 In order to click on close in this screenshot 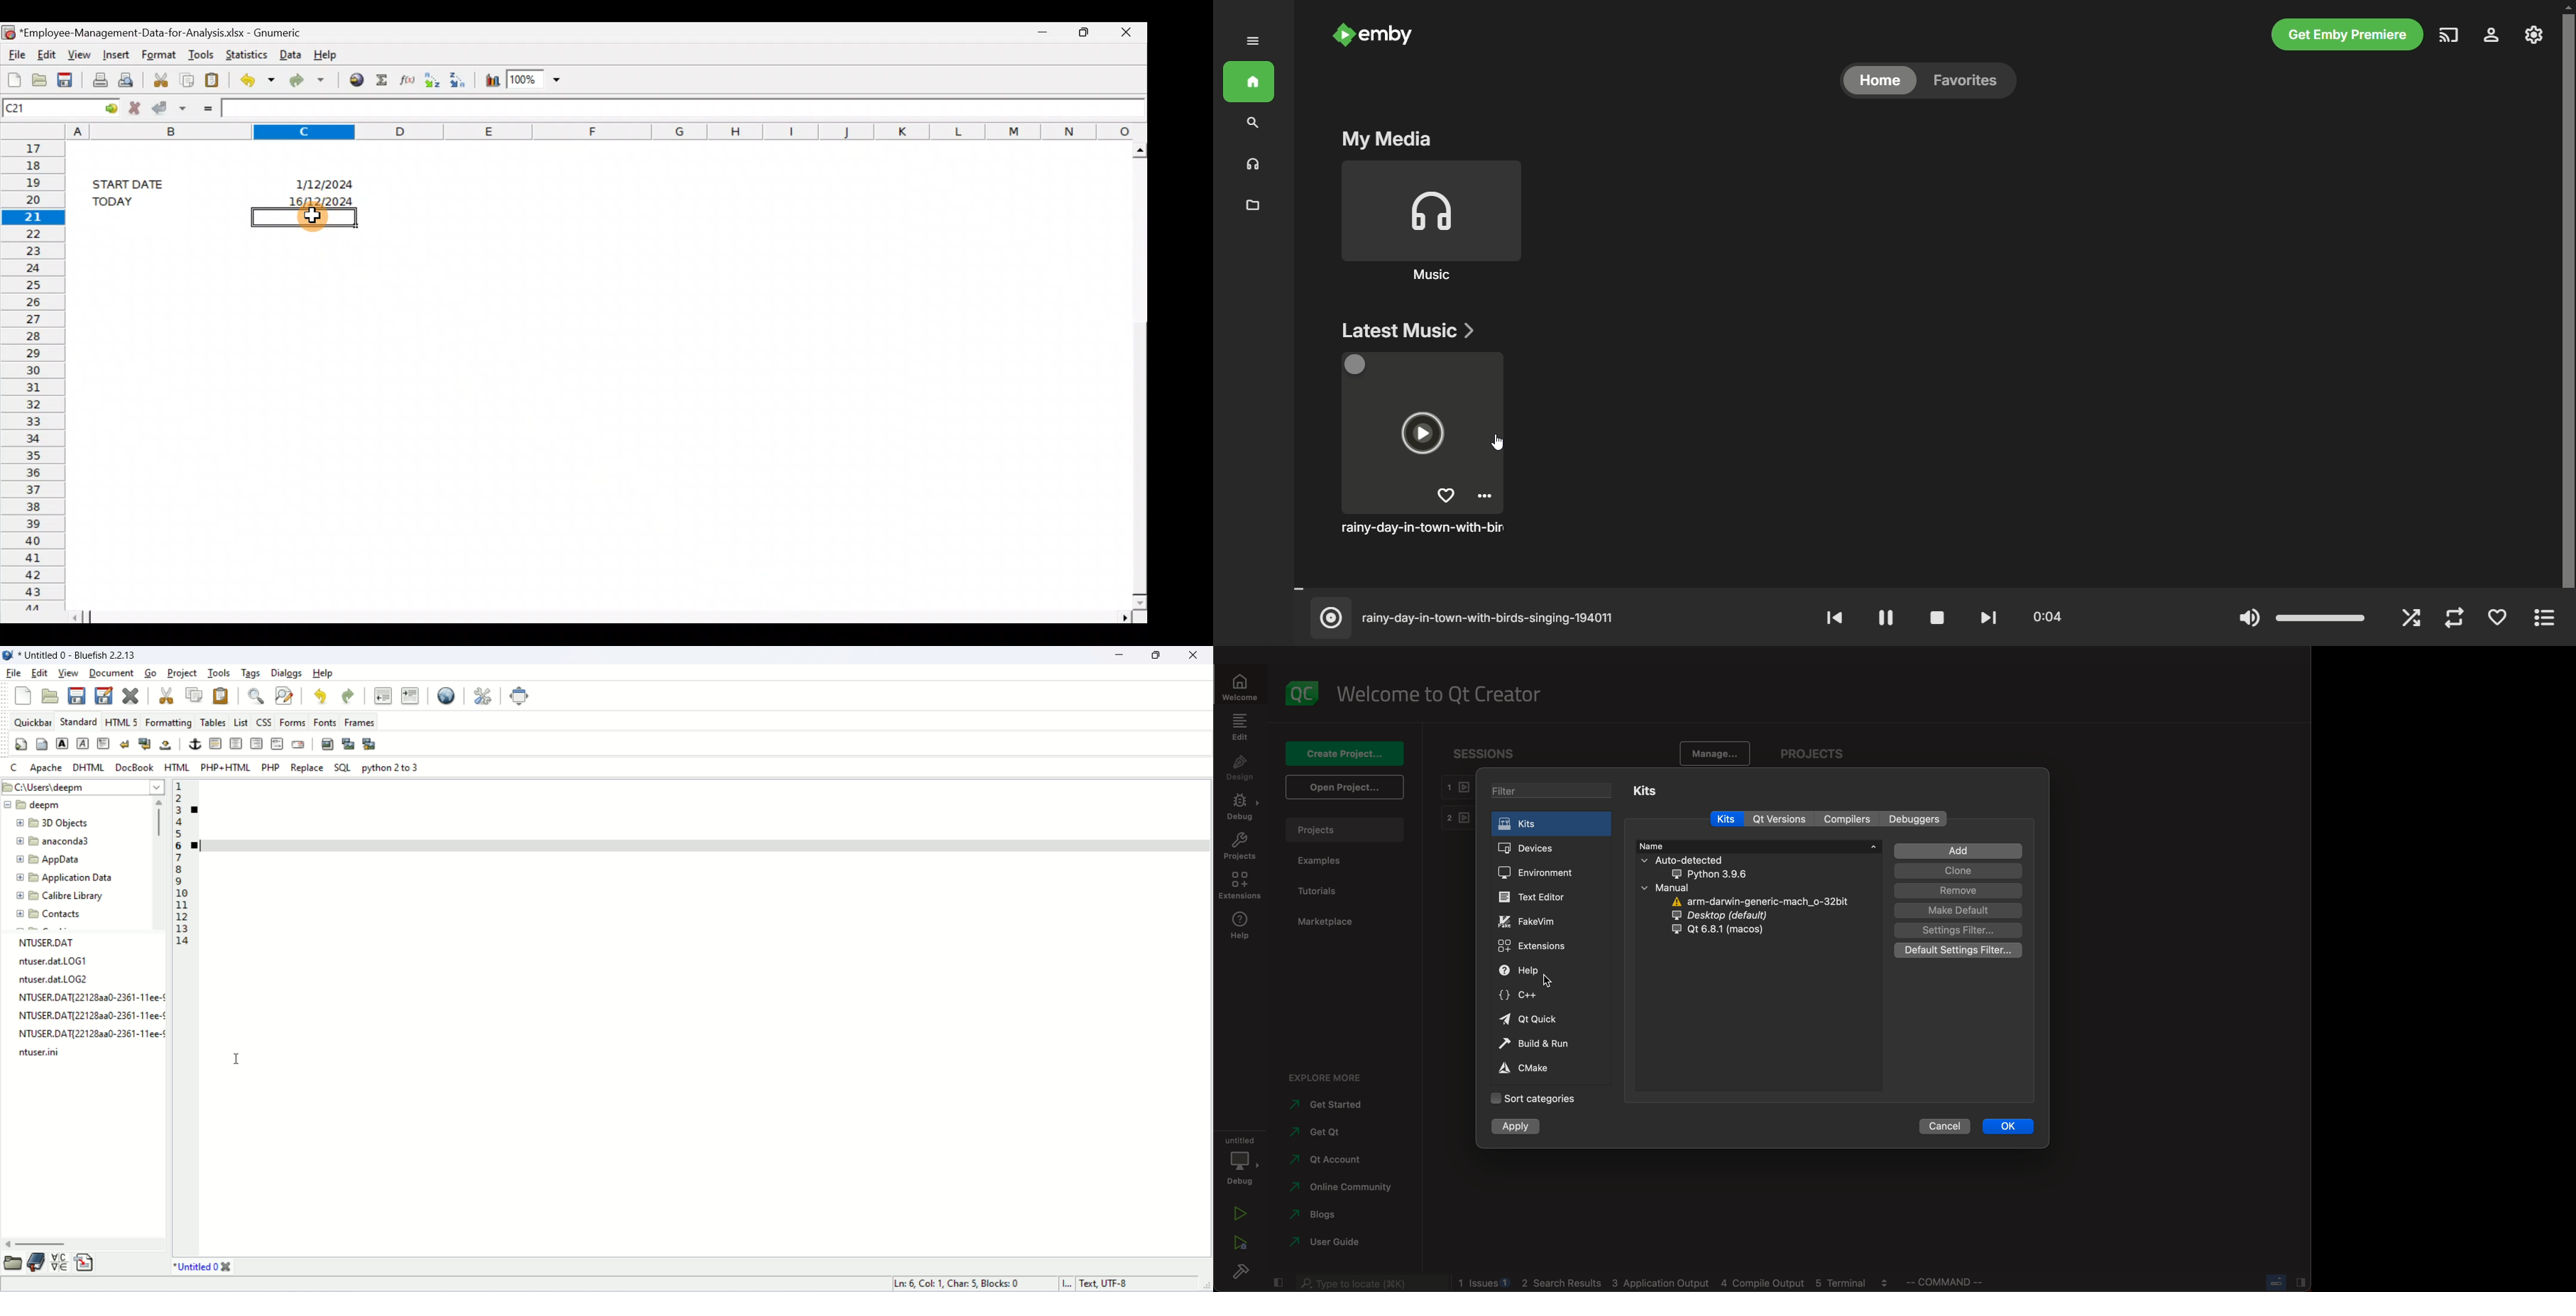, I will do `click(228, 1267)`.